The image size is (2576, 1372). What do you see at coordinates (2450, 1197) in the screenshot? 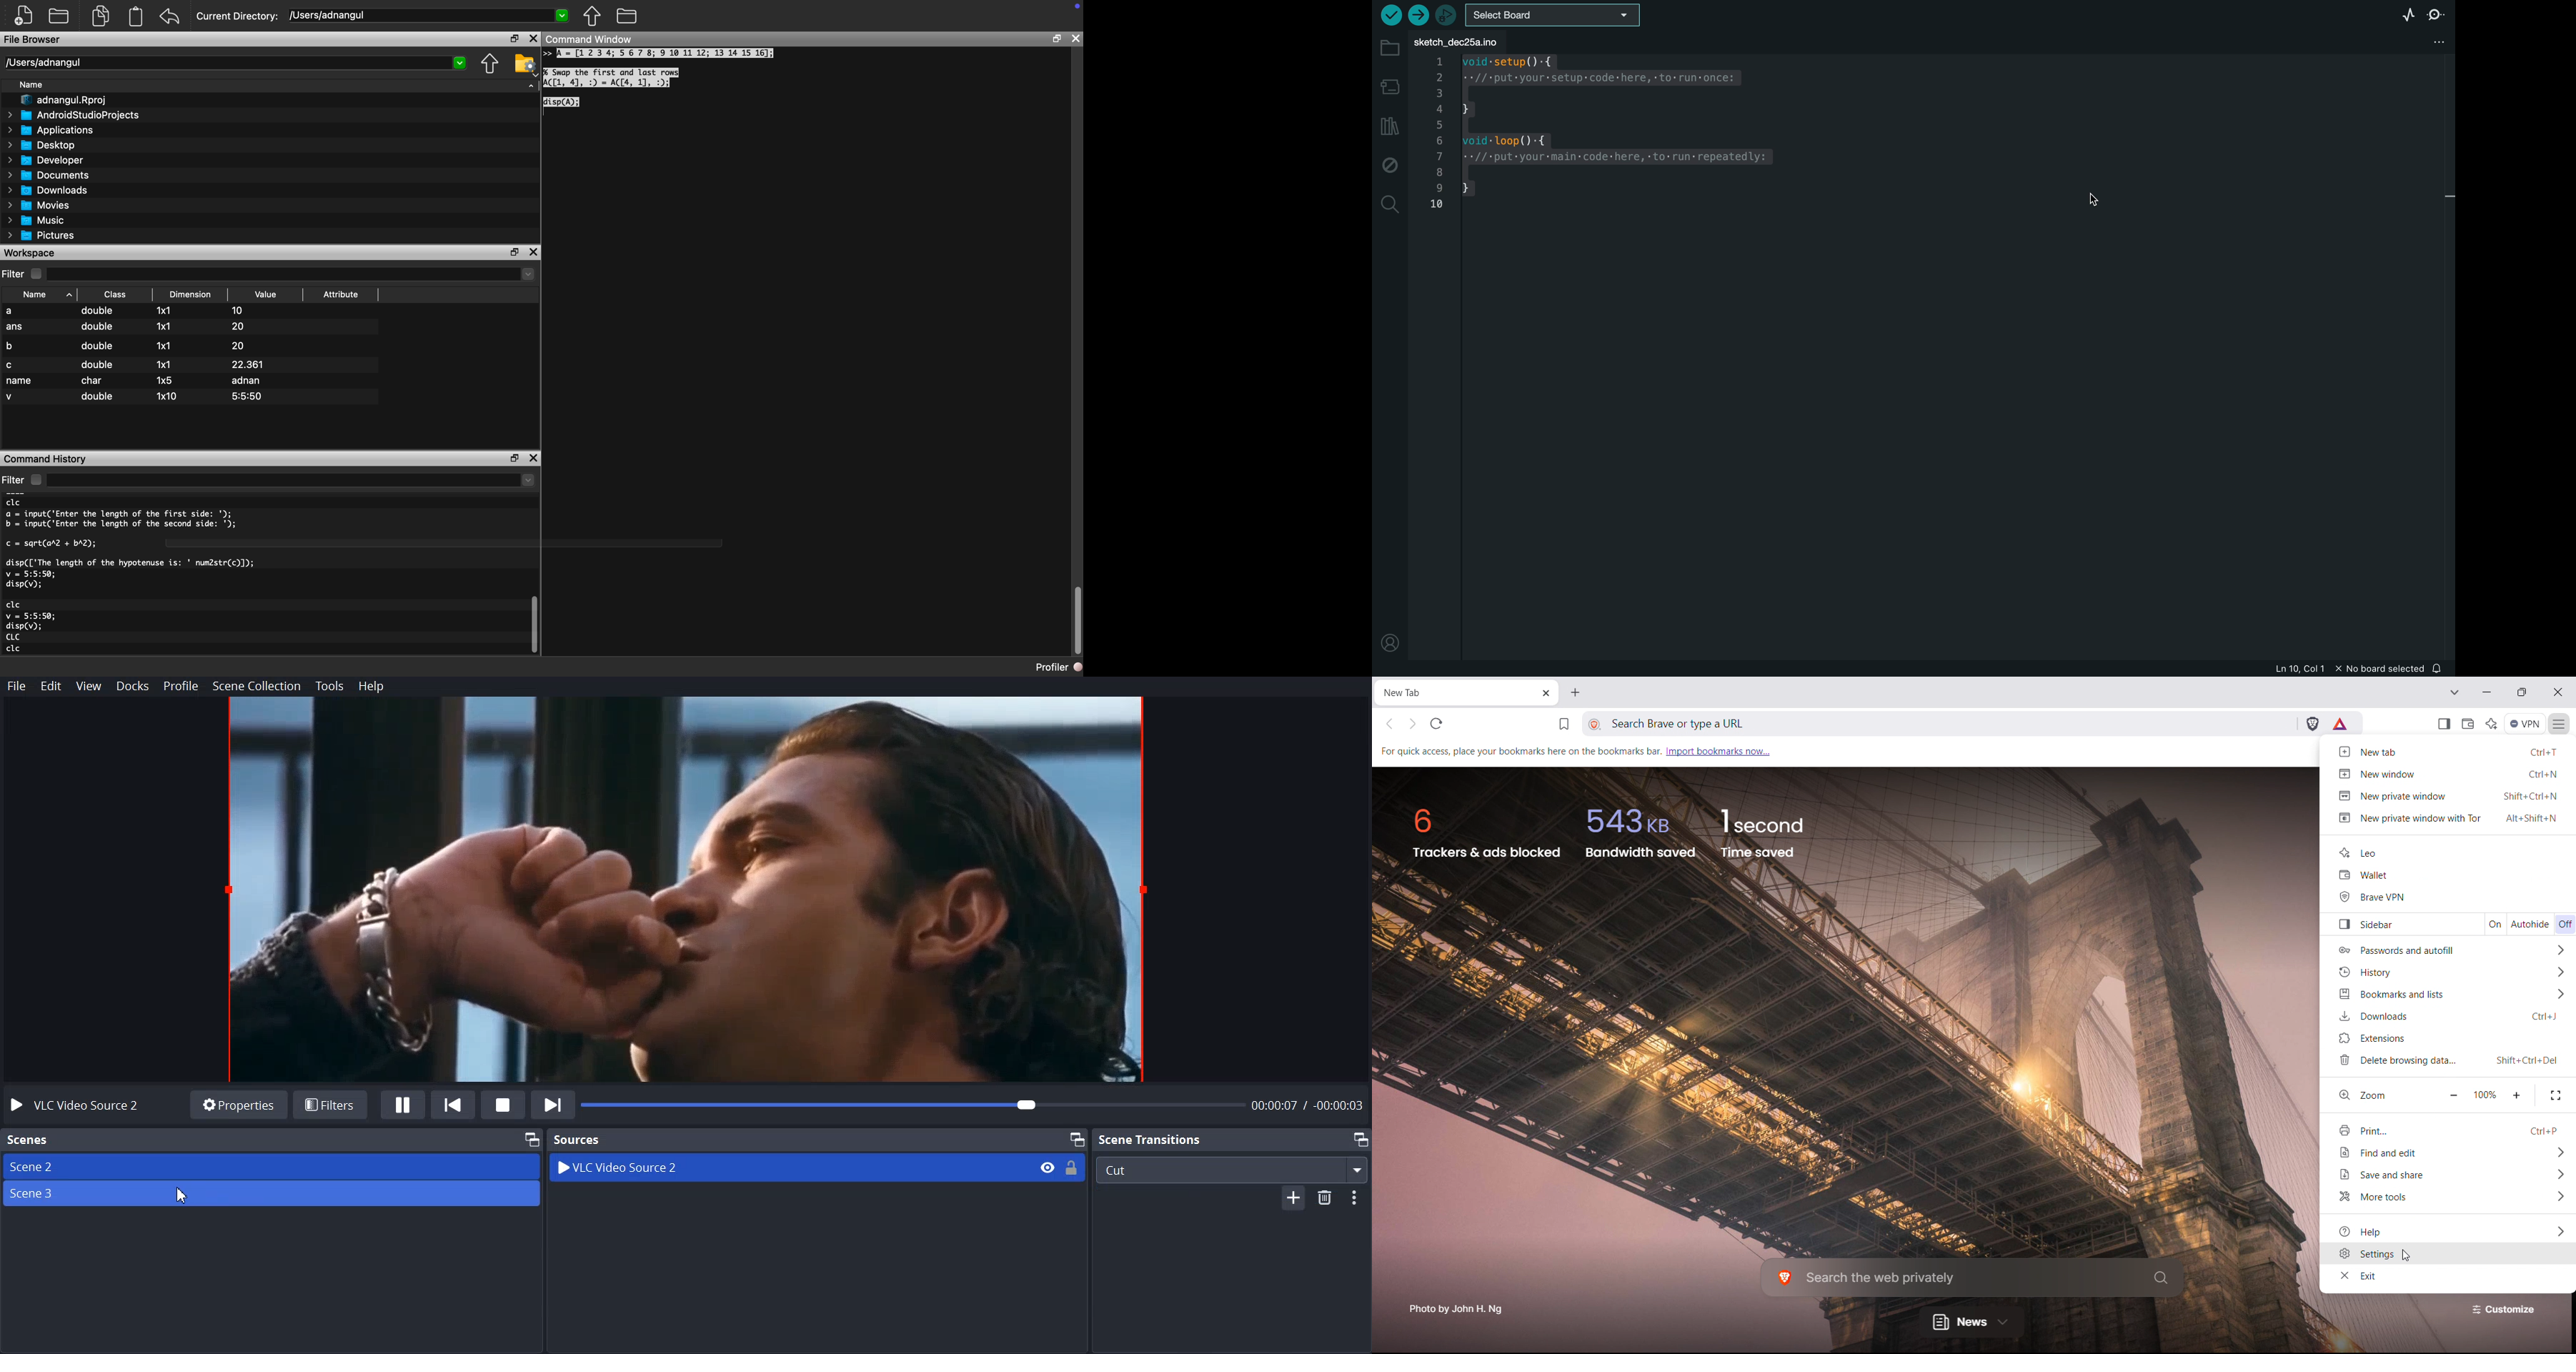
I see `more tools` at bounding box center [2450, 1197].